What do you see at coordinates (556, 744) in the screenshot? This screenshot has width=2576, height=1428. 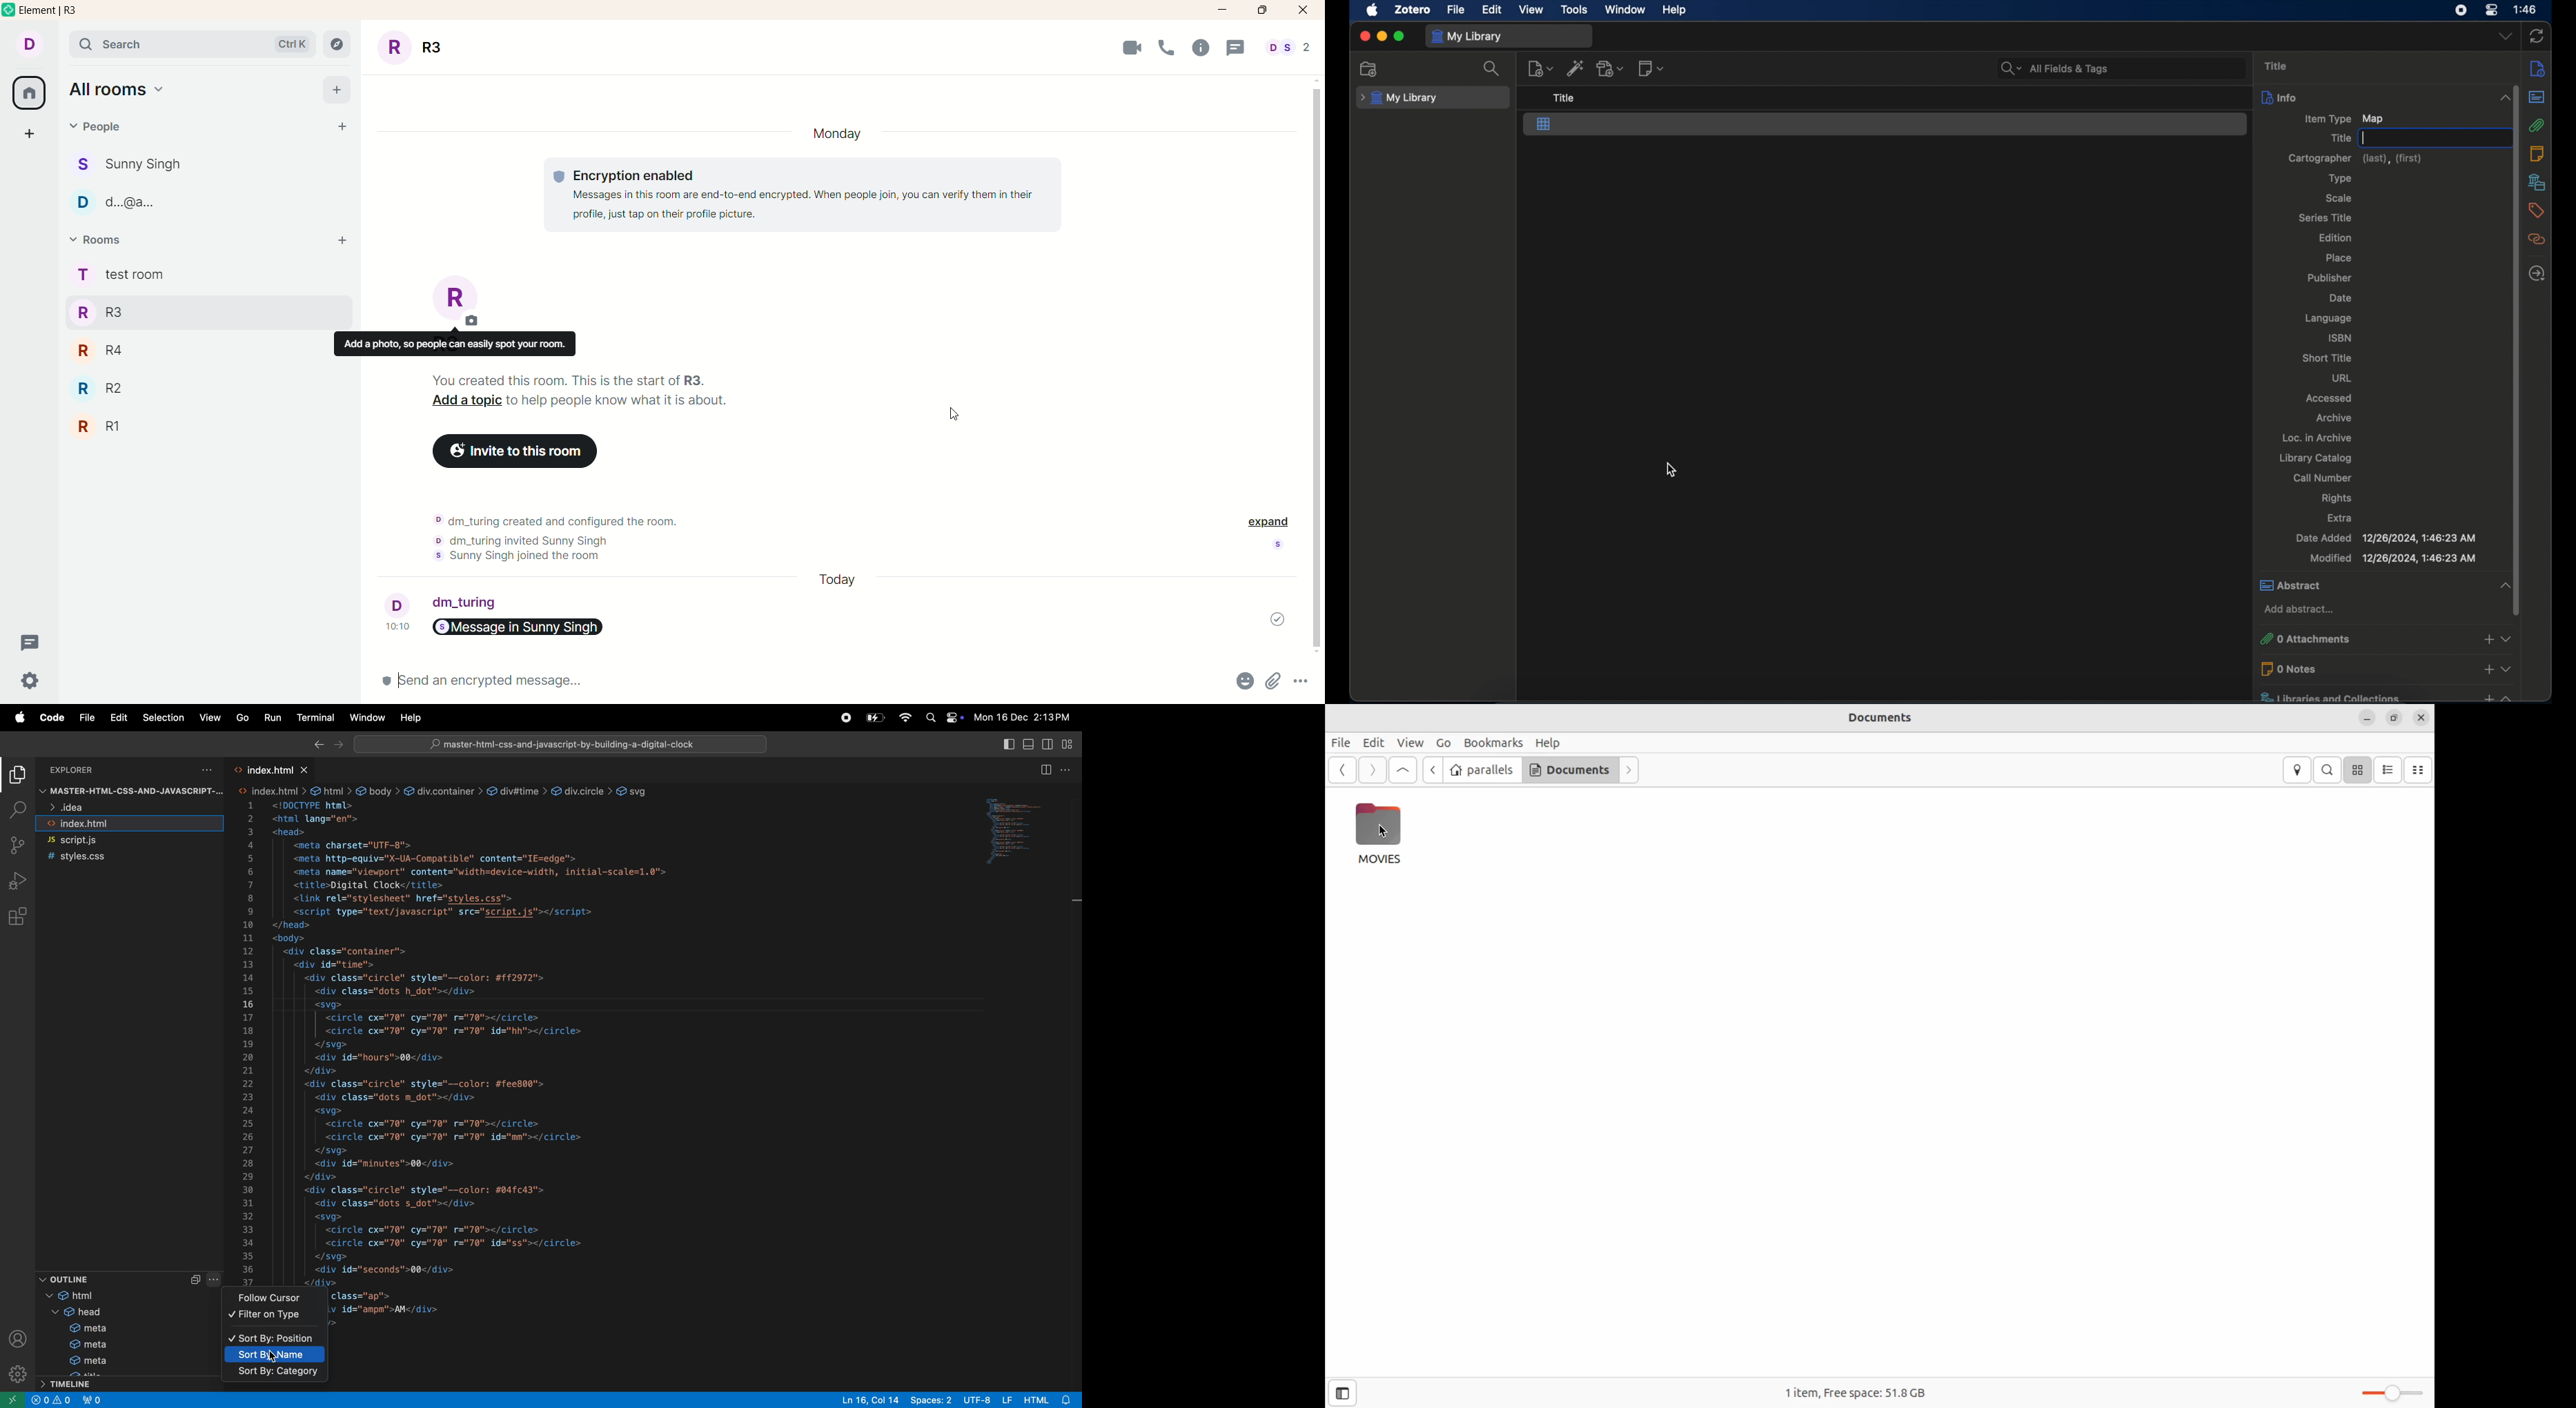 I see `workspace search bar` at bounding box center [556, 744].